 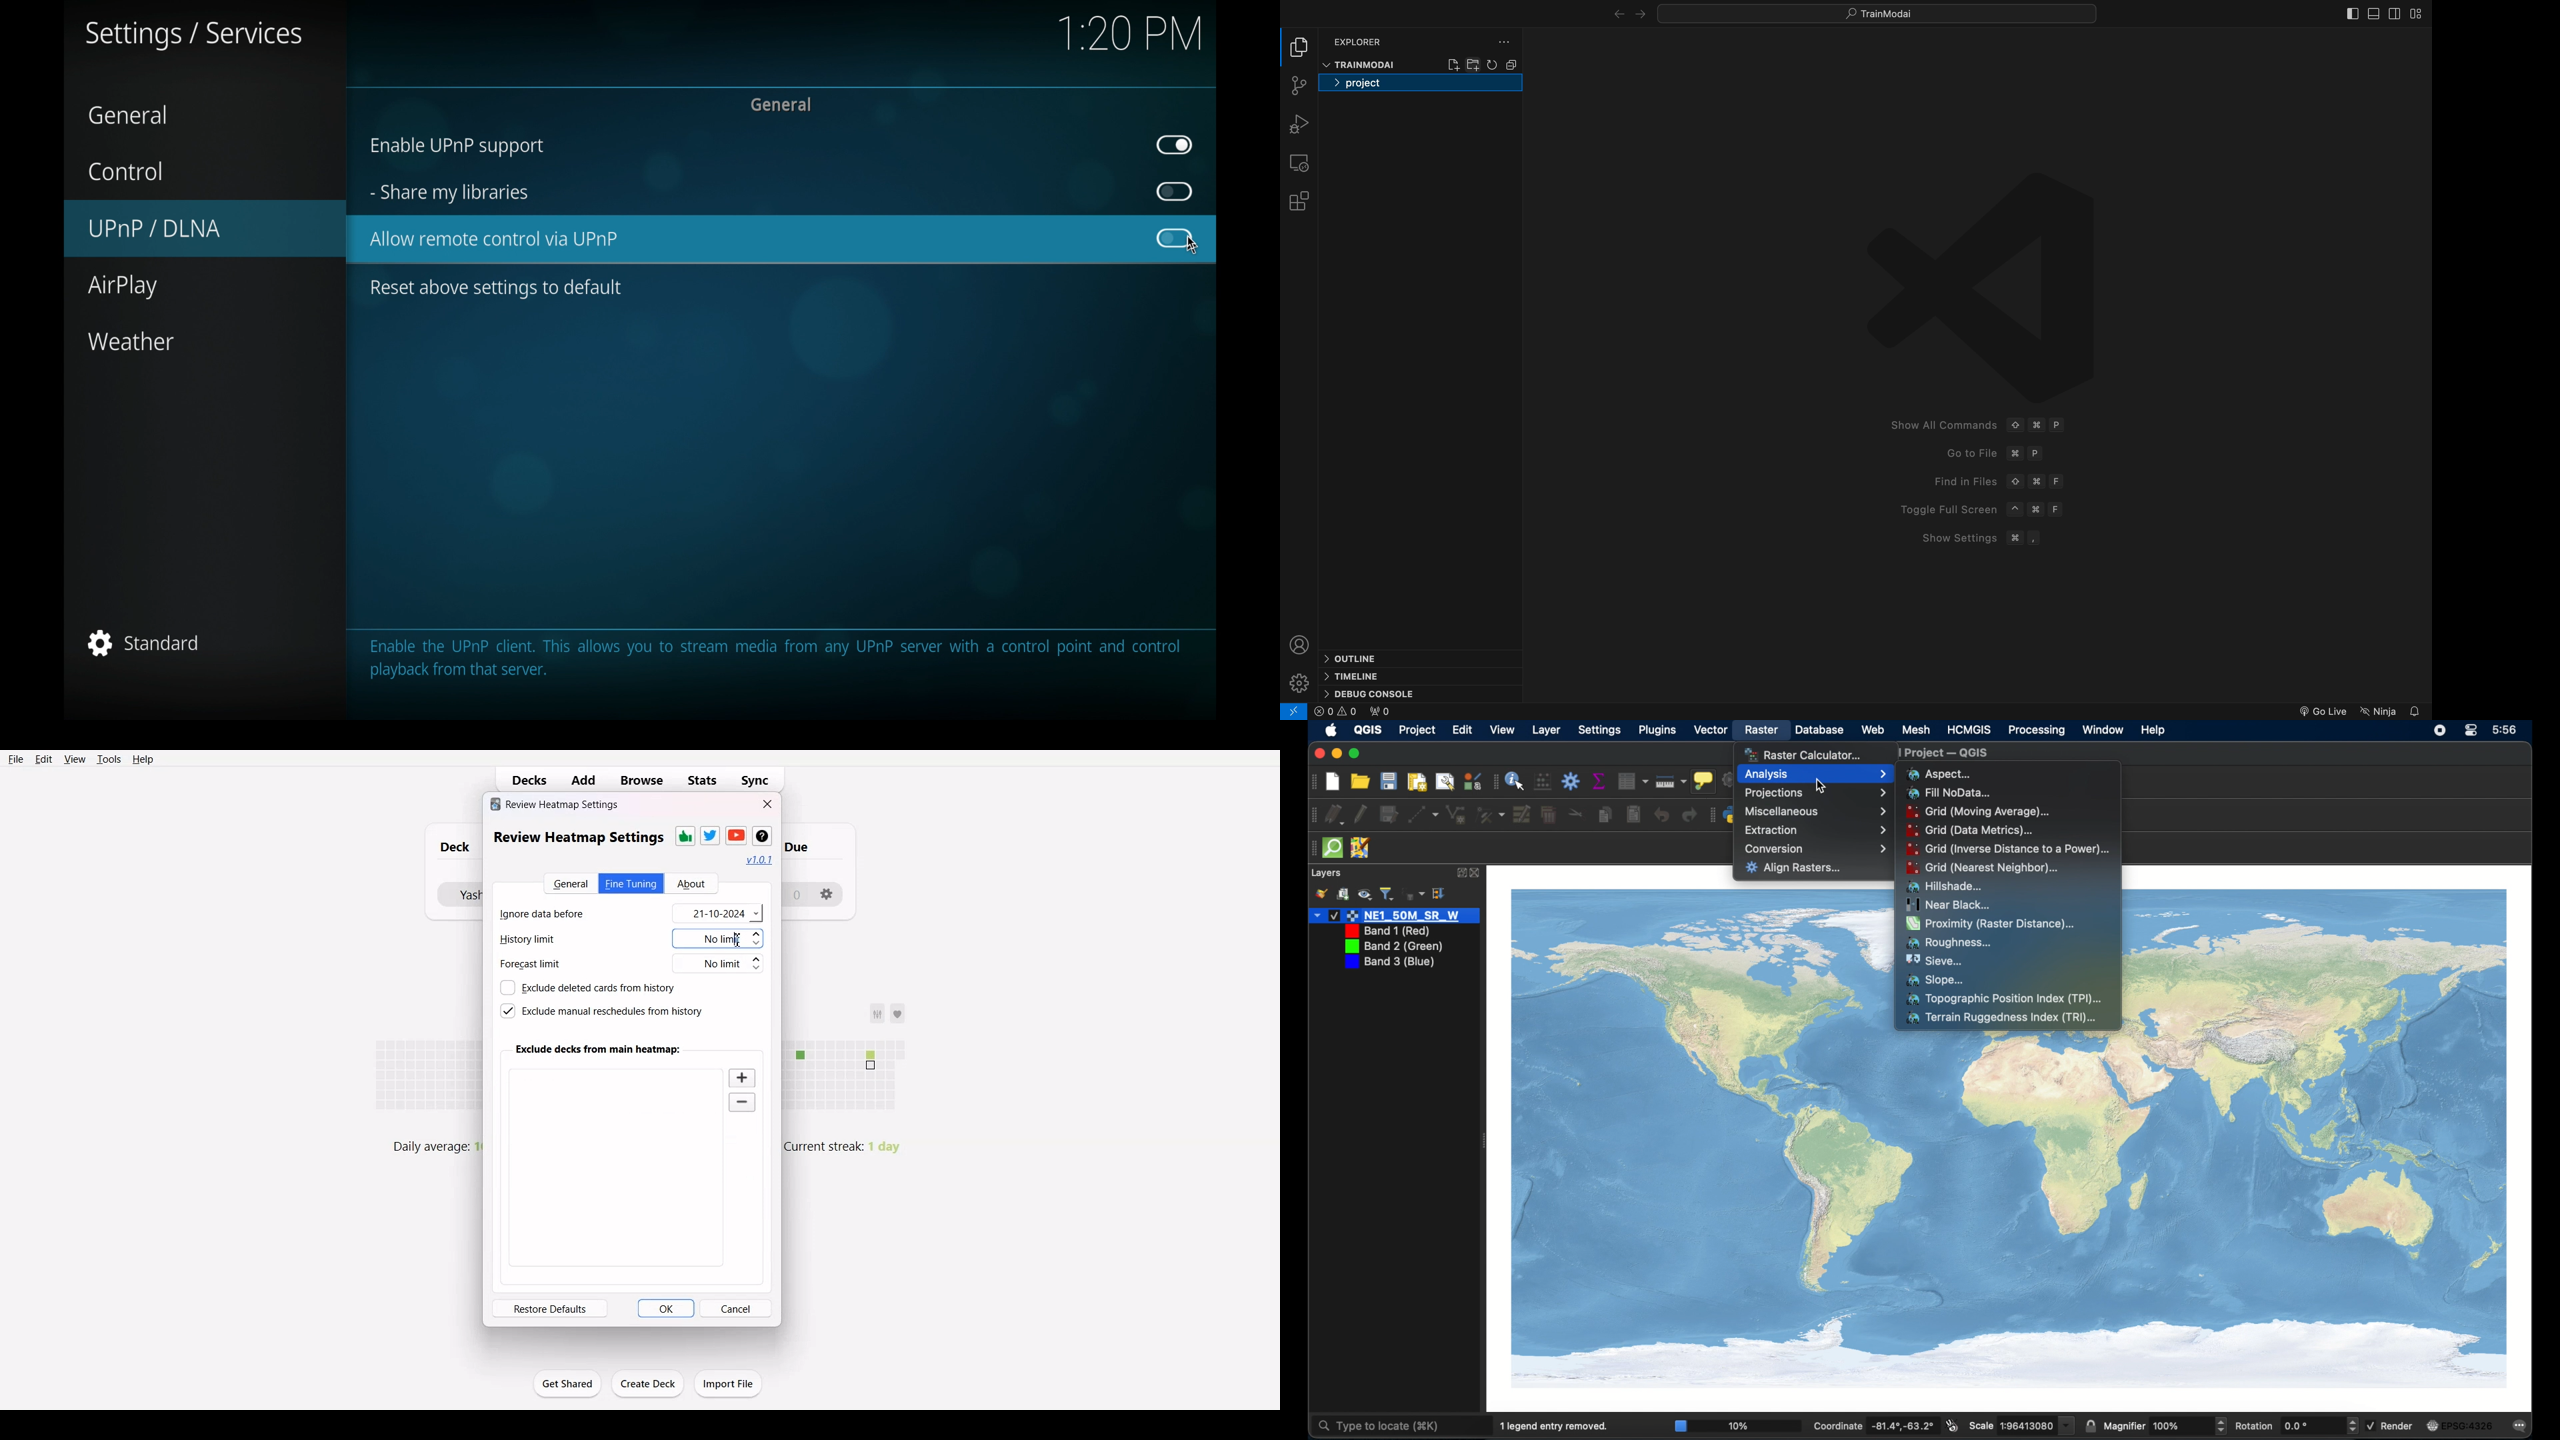 What do you see at coordinates (649, 1384) in the screenshot?
I see `Create Deck` at bounding box center [649, 1384].